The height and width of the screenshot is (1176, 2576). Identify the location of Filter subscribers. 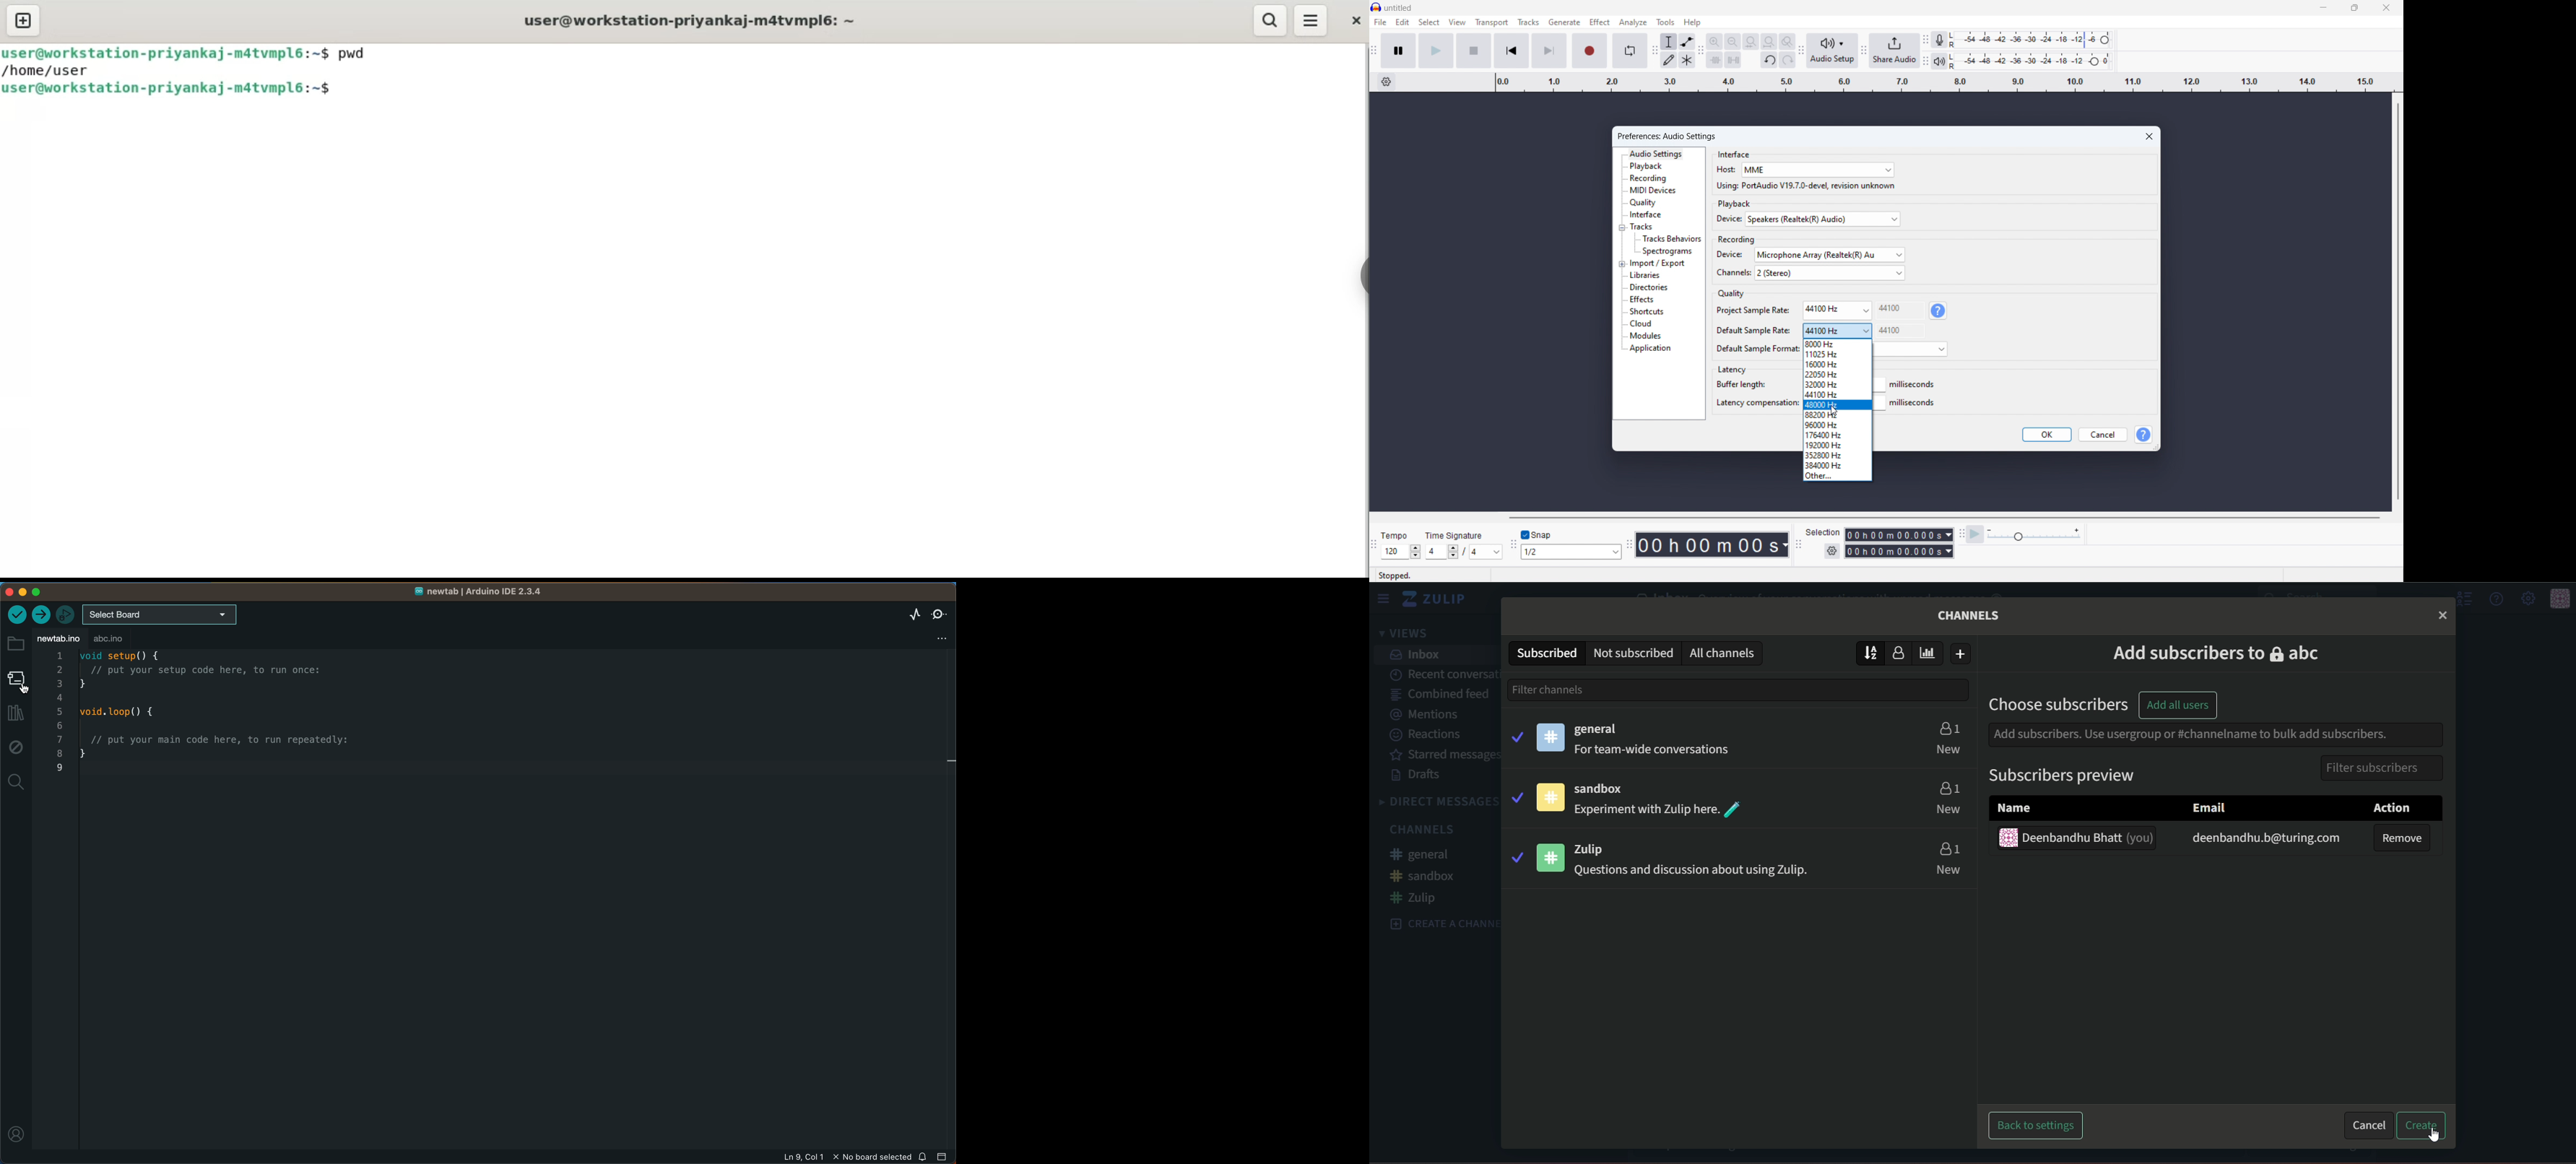
(2367, 767).